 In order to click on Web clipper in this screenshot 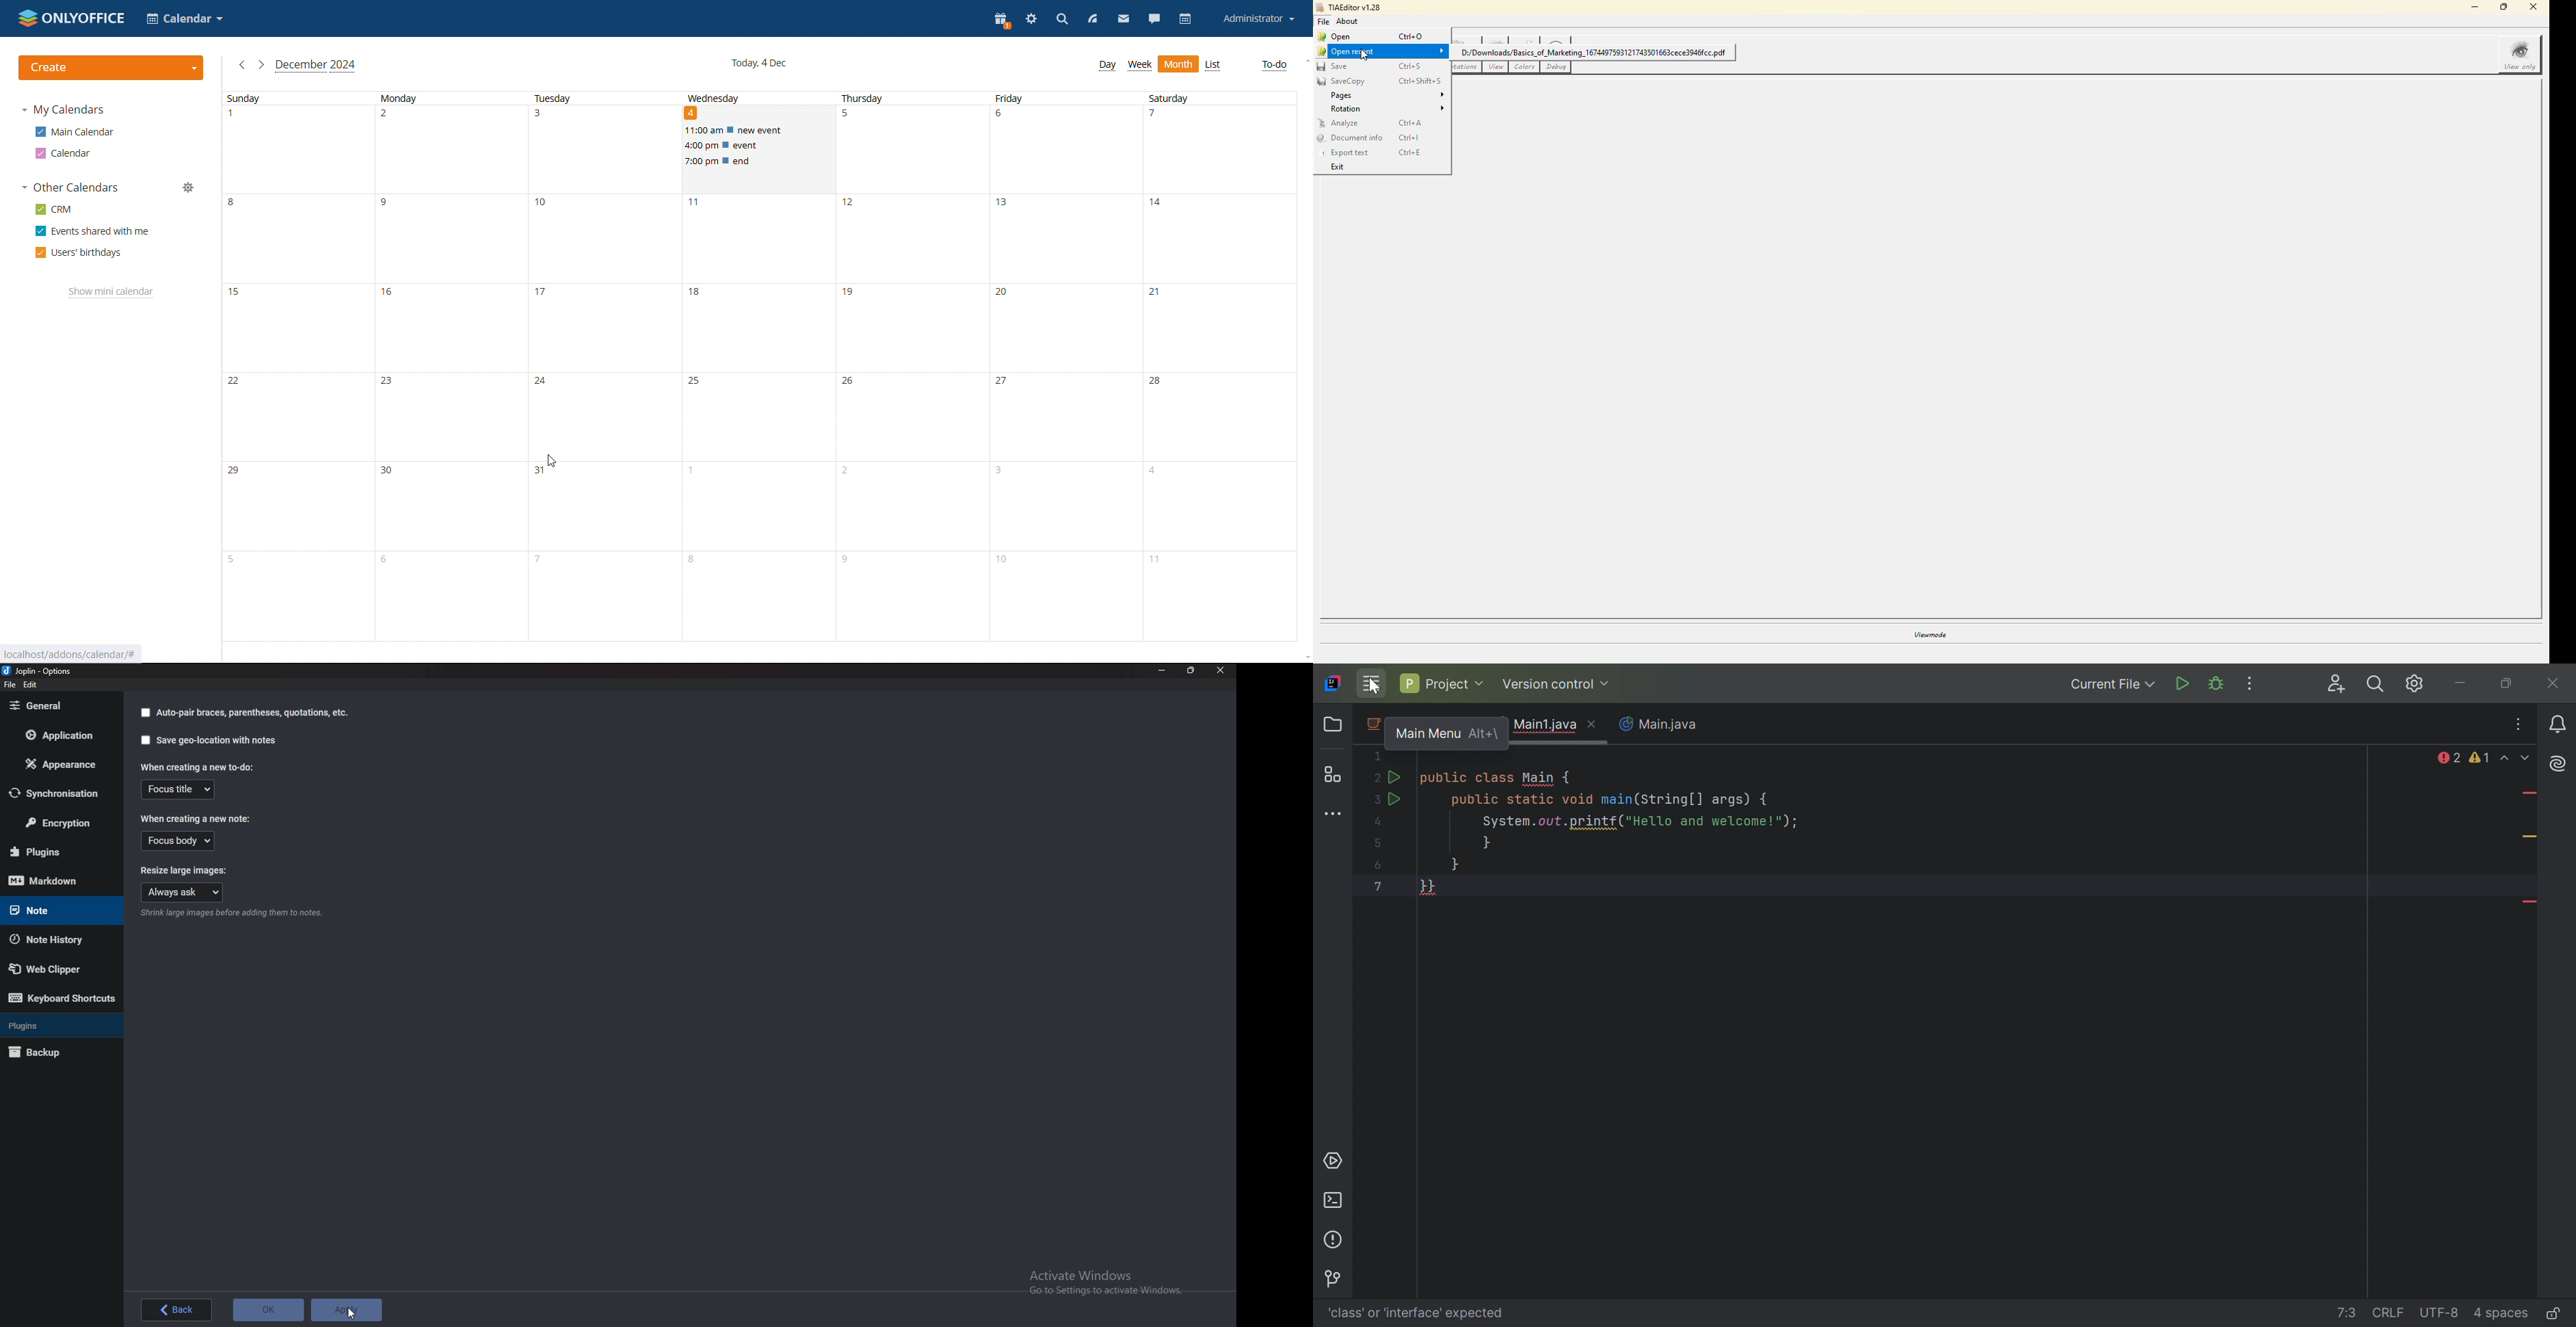, I will do `click(55, 969)`.